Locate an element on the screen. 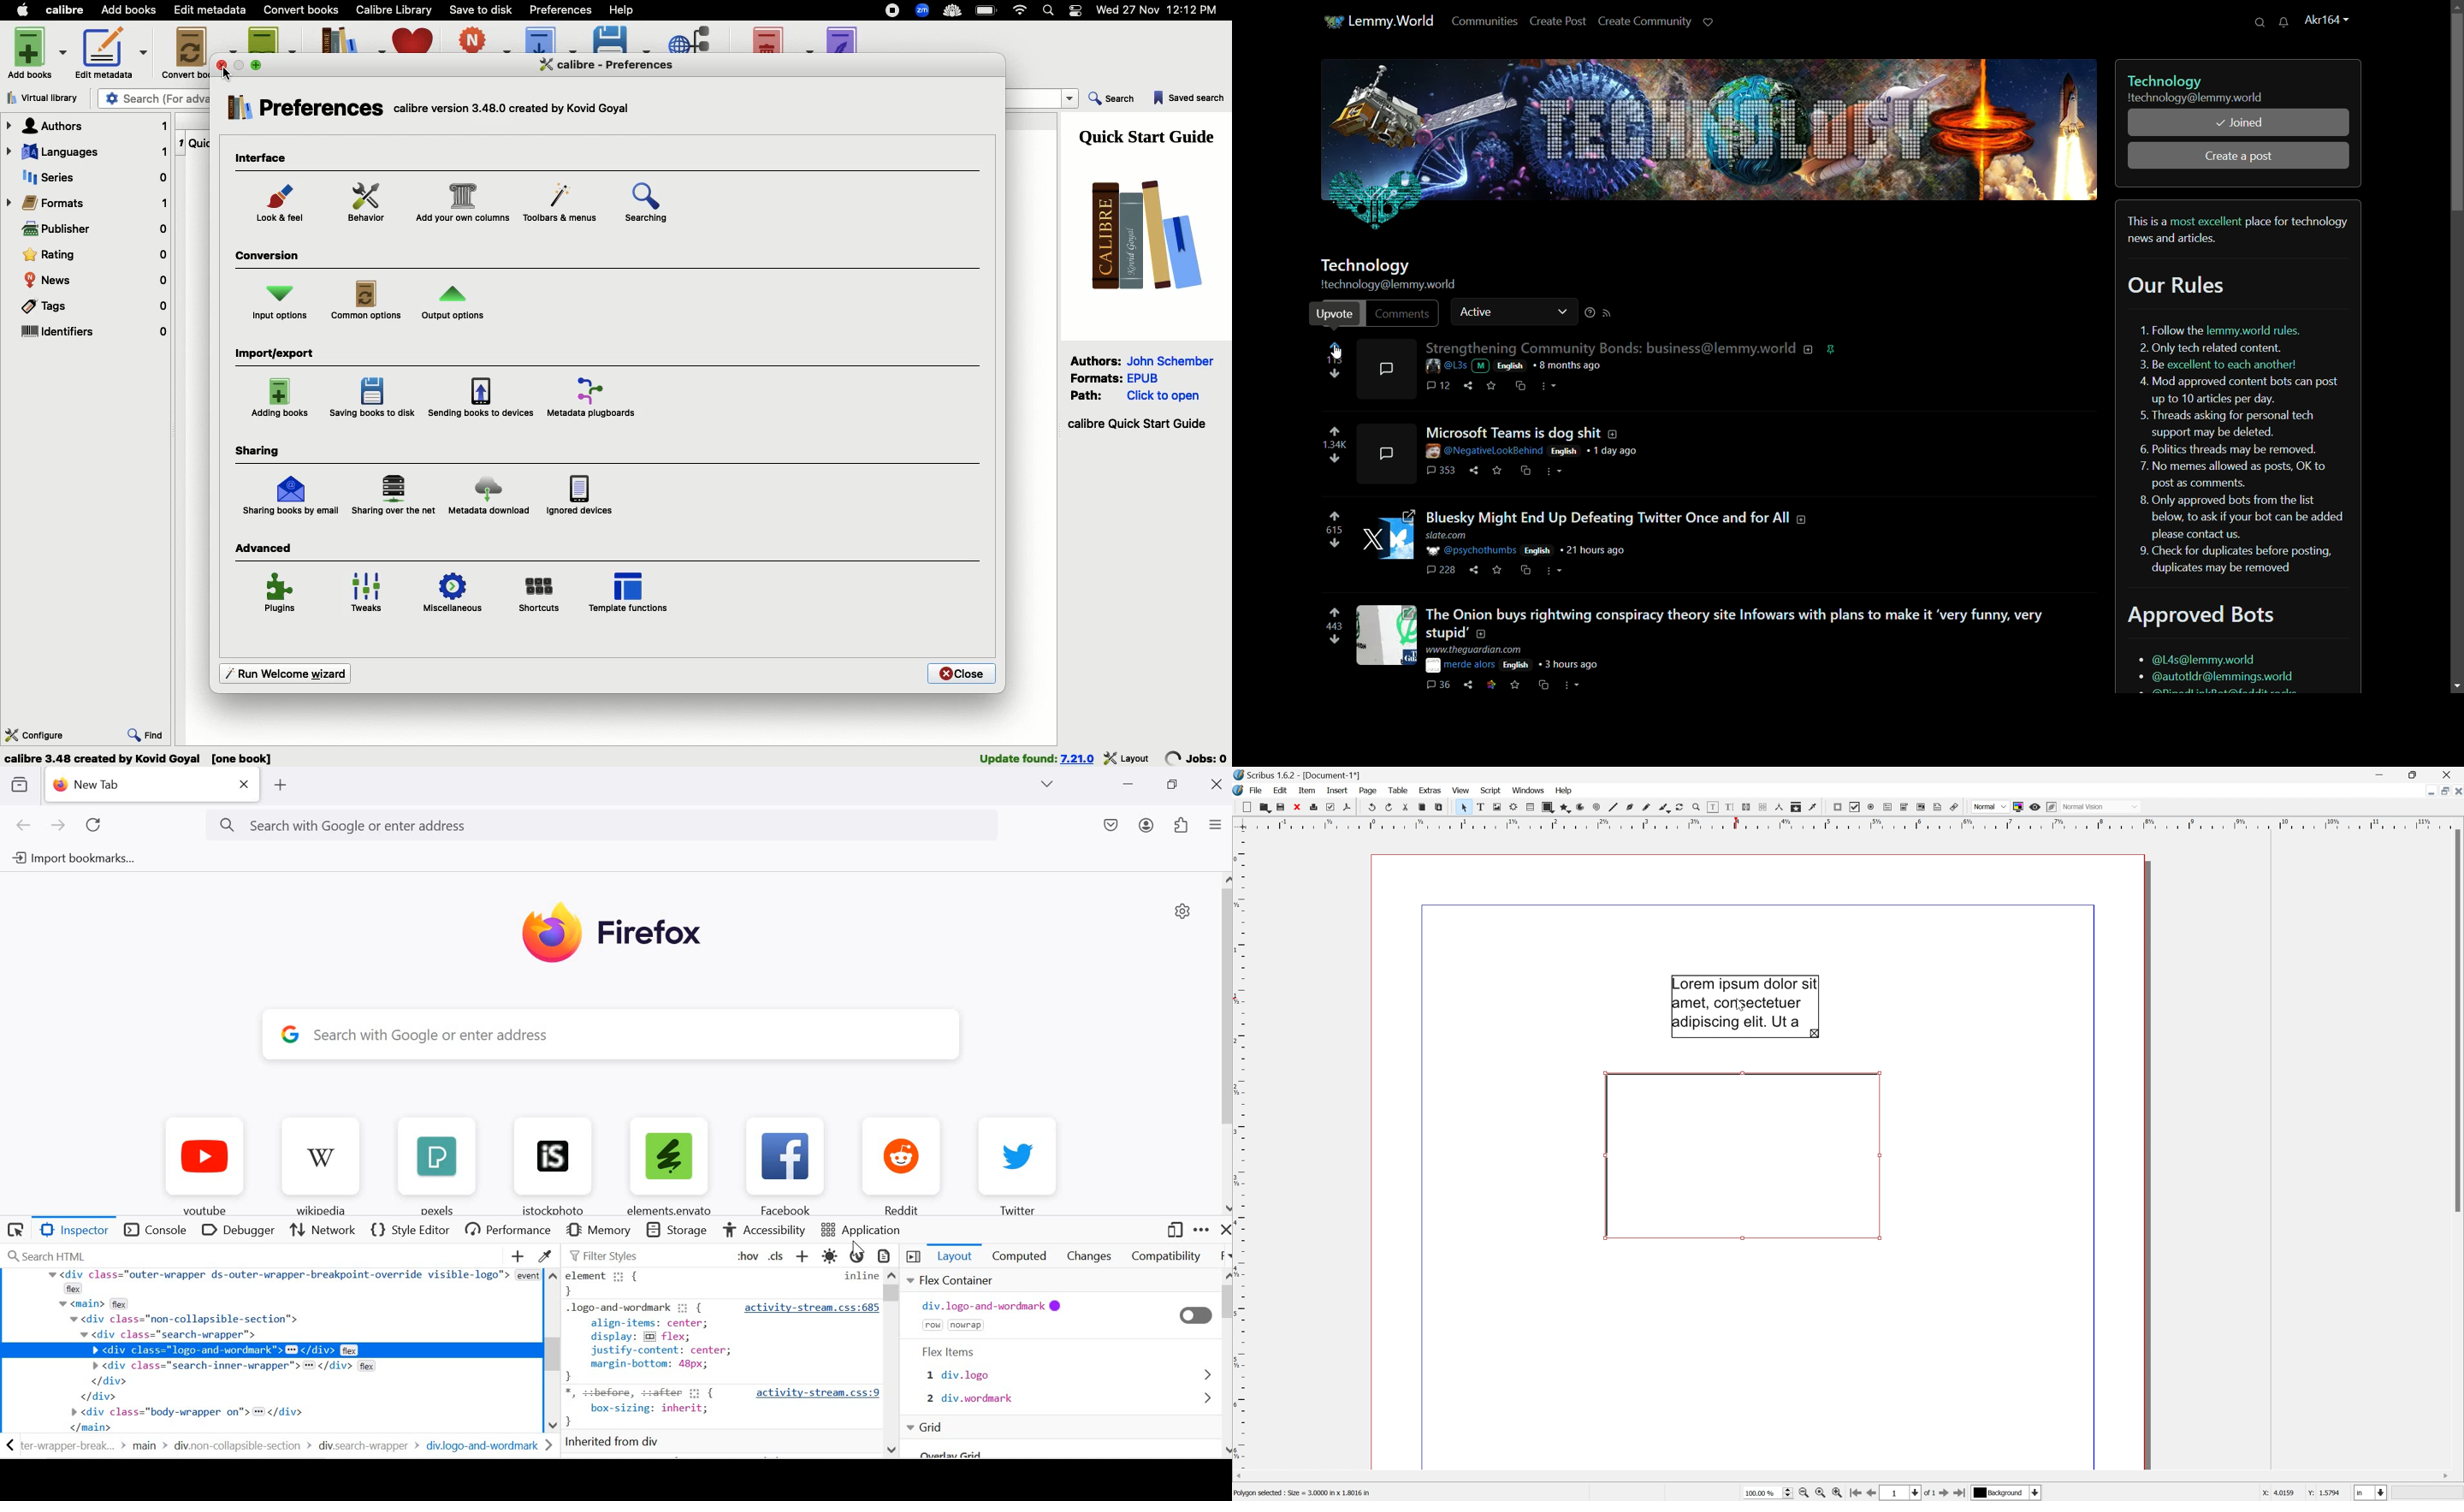 This screenshot has height=1512, width=2464. google logo is located at coordinates (289, 1038).